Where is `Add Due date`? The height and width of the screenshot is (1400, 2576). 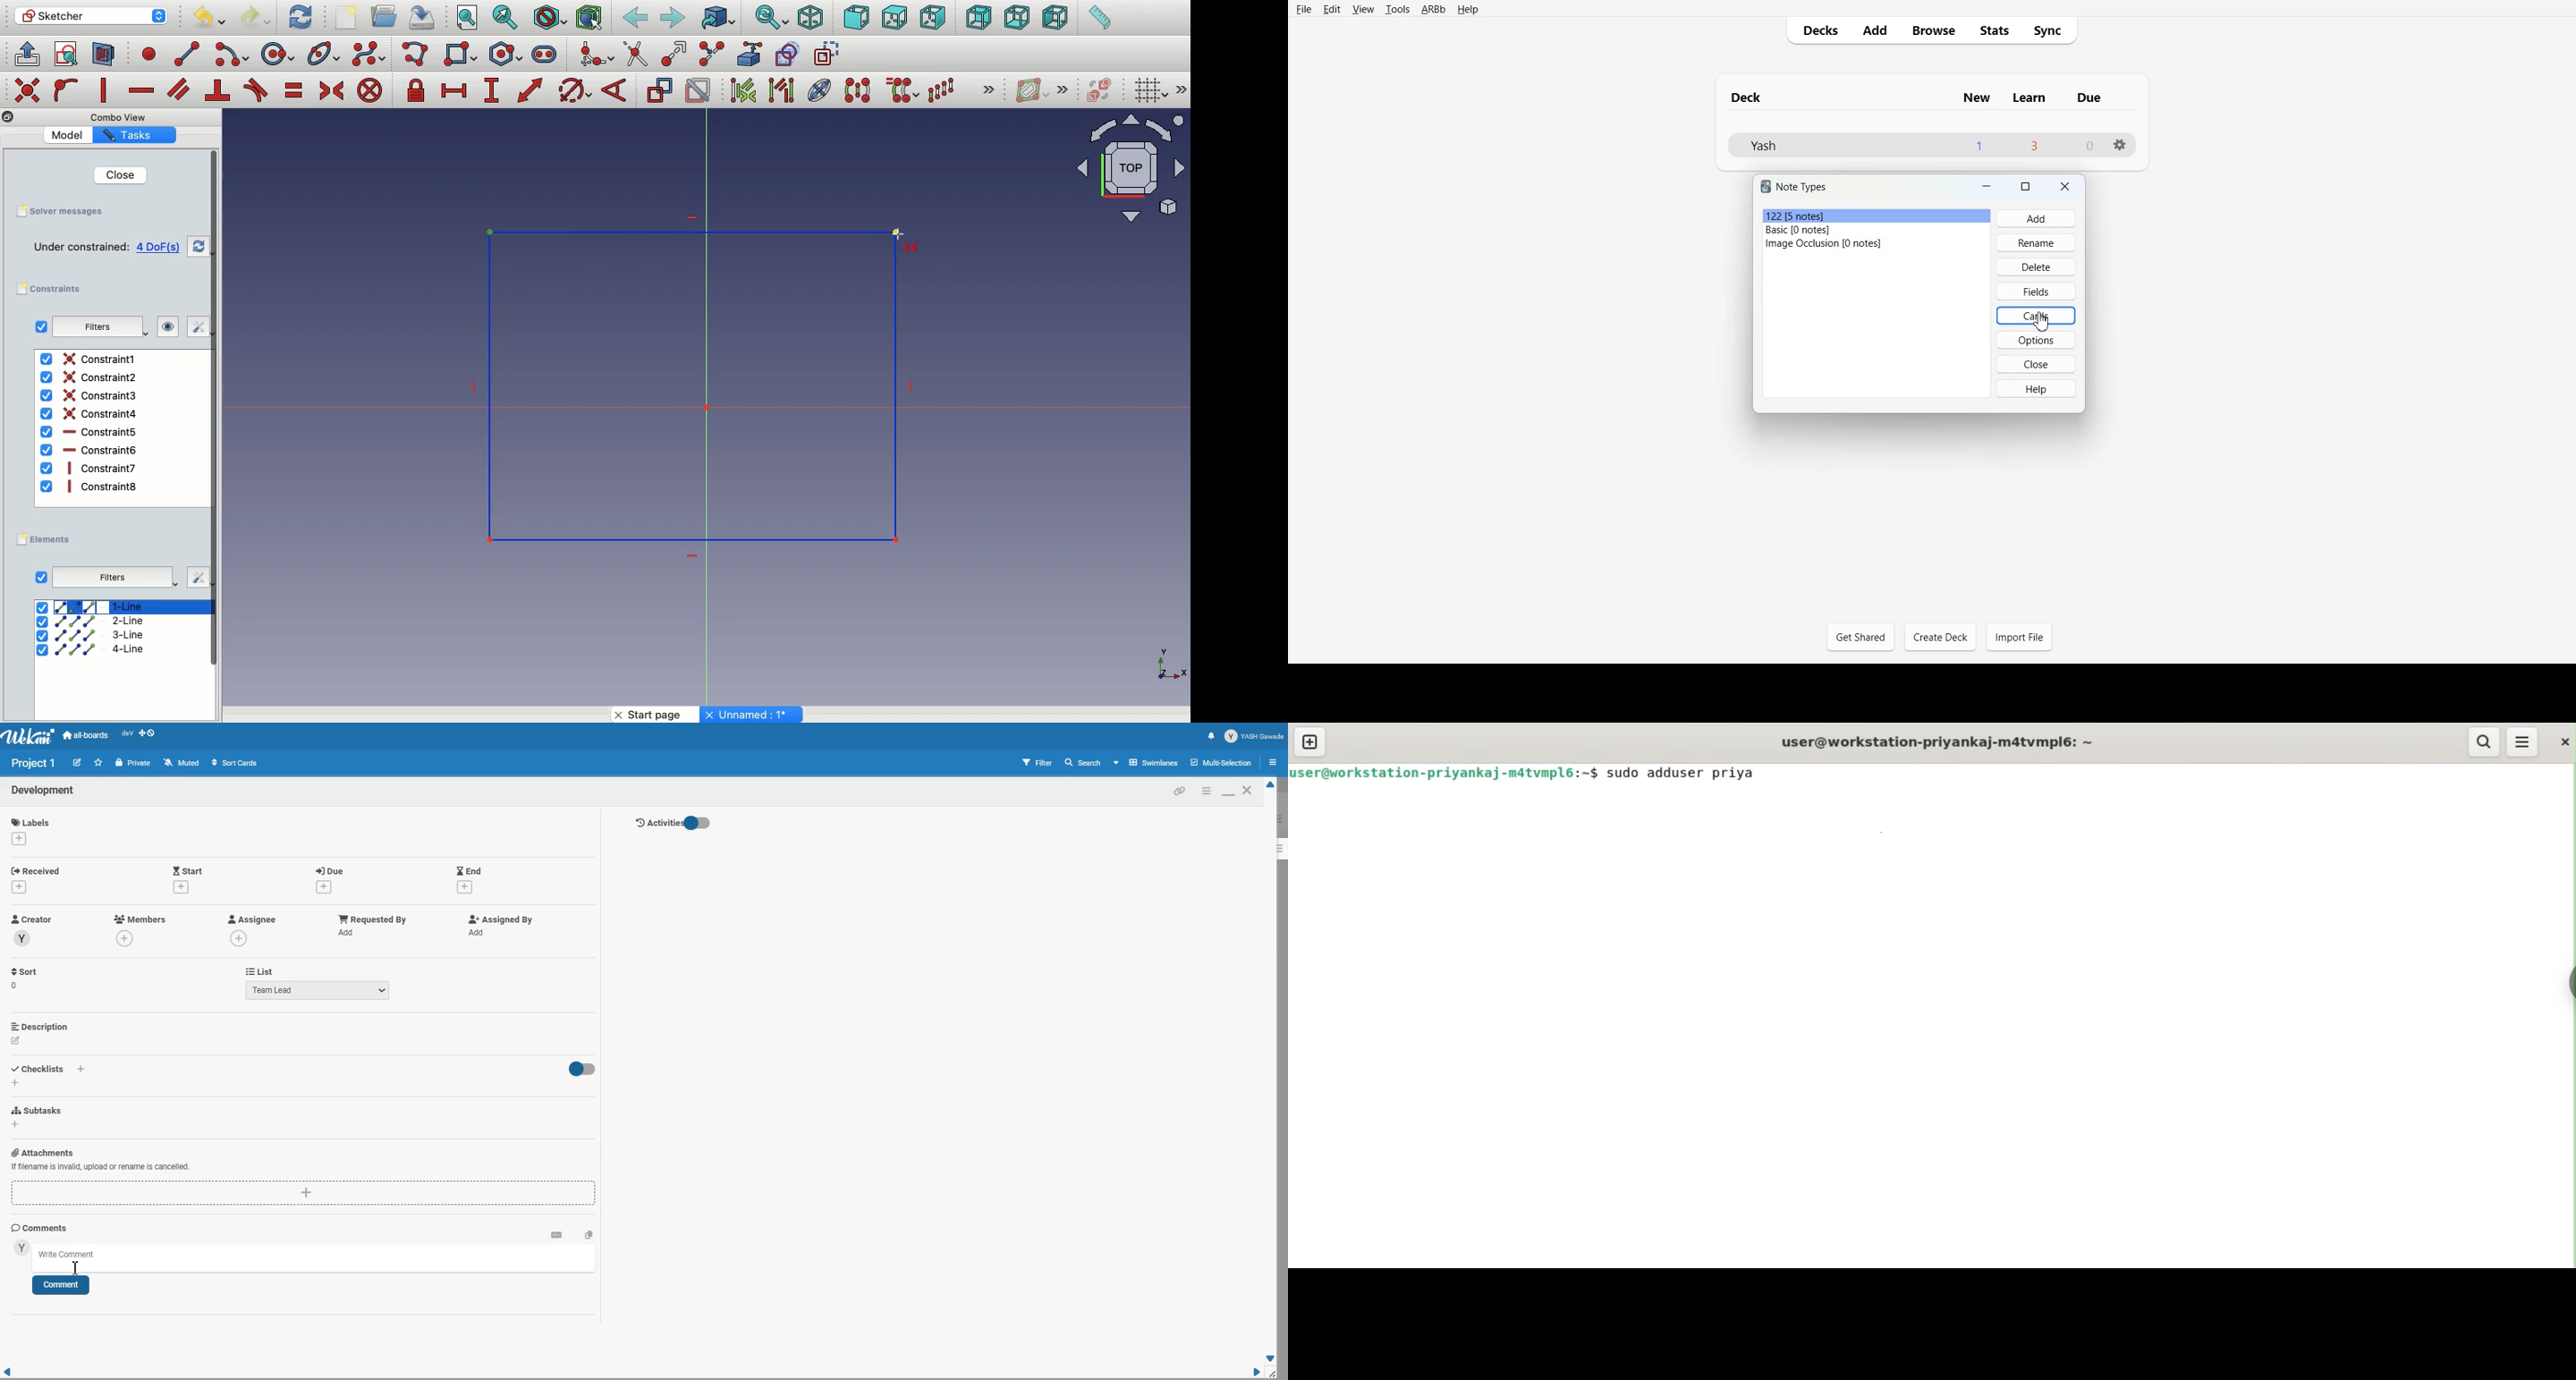
Add Due date is located at coordinates (331, 869).